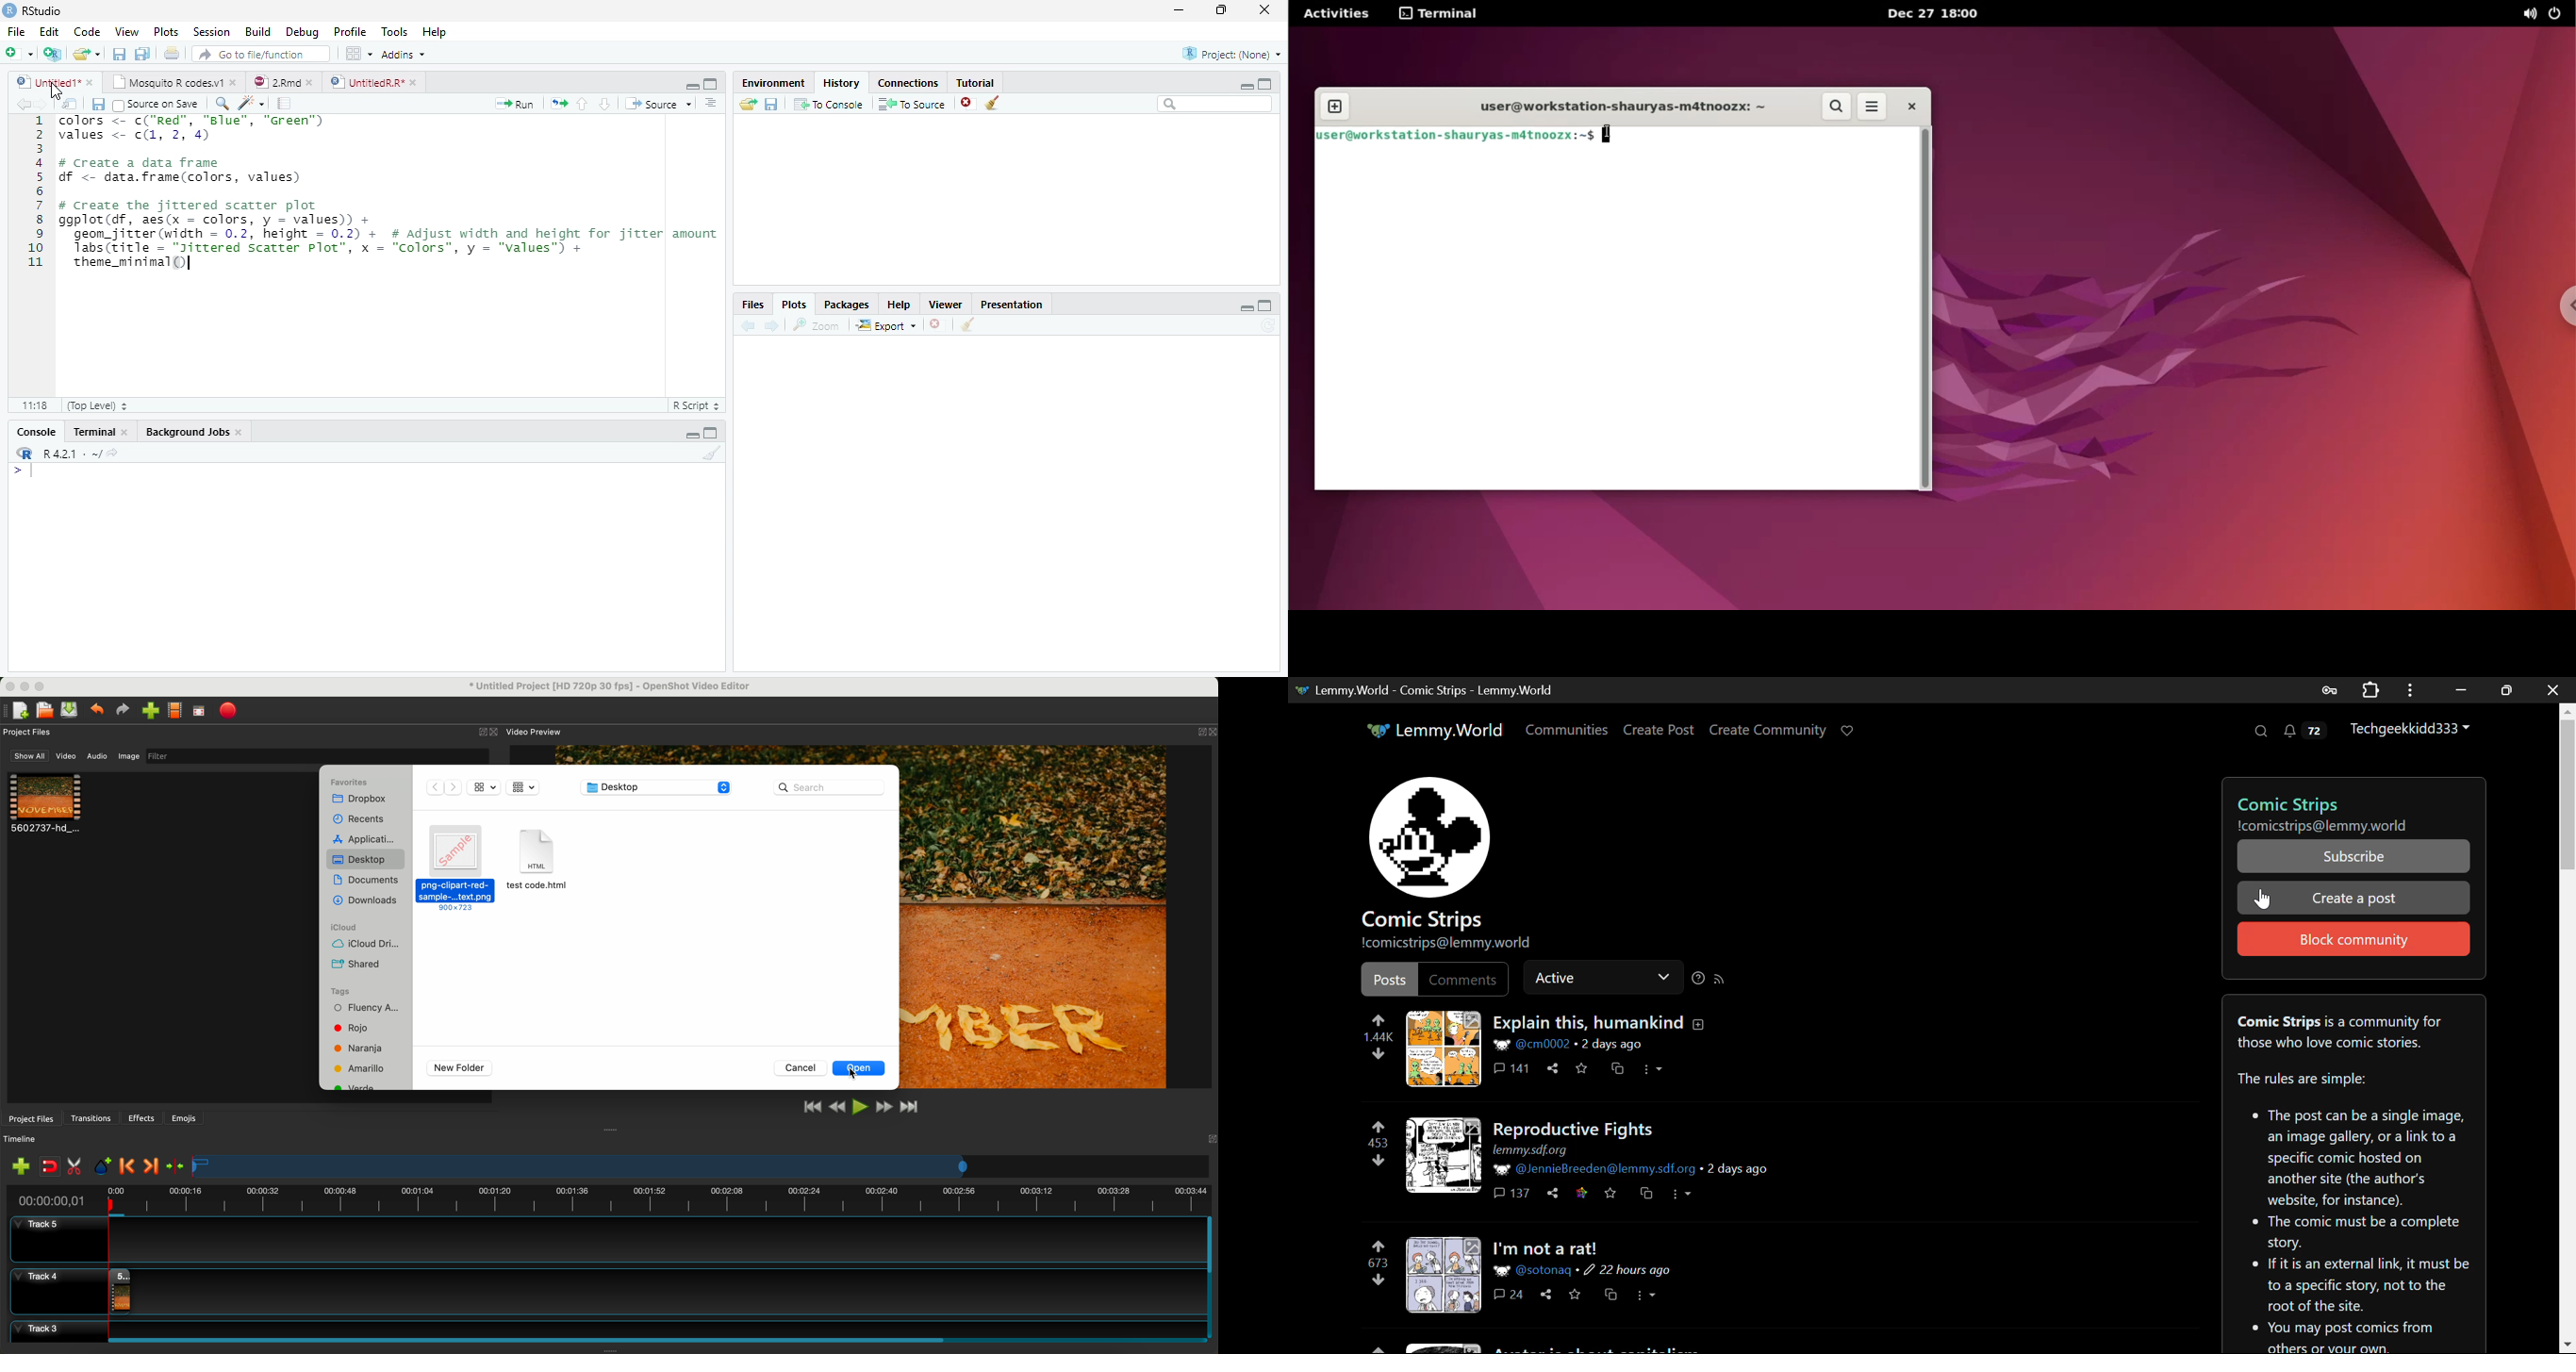 The height and width of the screenshot is (1372, 2576). Describe the element at coordinates (150, 1167) in the screenshot. I see `next marker` at that location.